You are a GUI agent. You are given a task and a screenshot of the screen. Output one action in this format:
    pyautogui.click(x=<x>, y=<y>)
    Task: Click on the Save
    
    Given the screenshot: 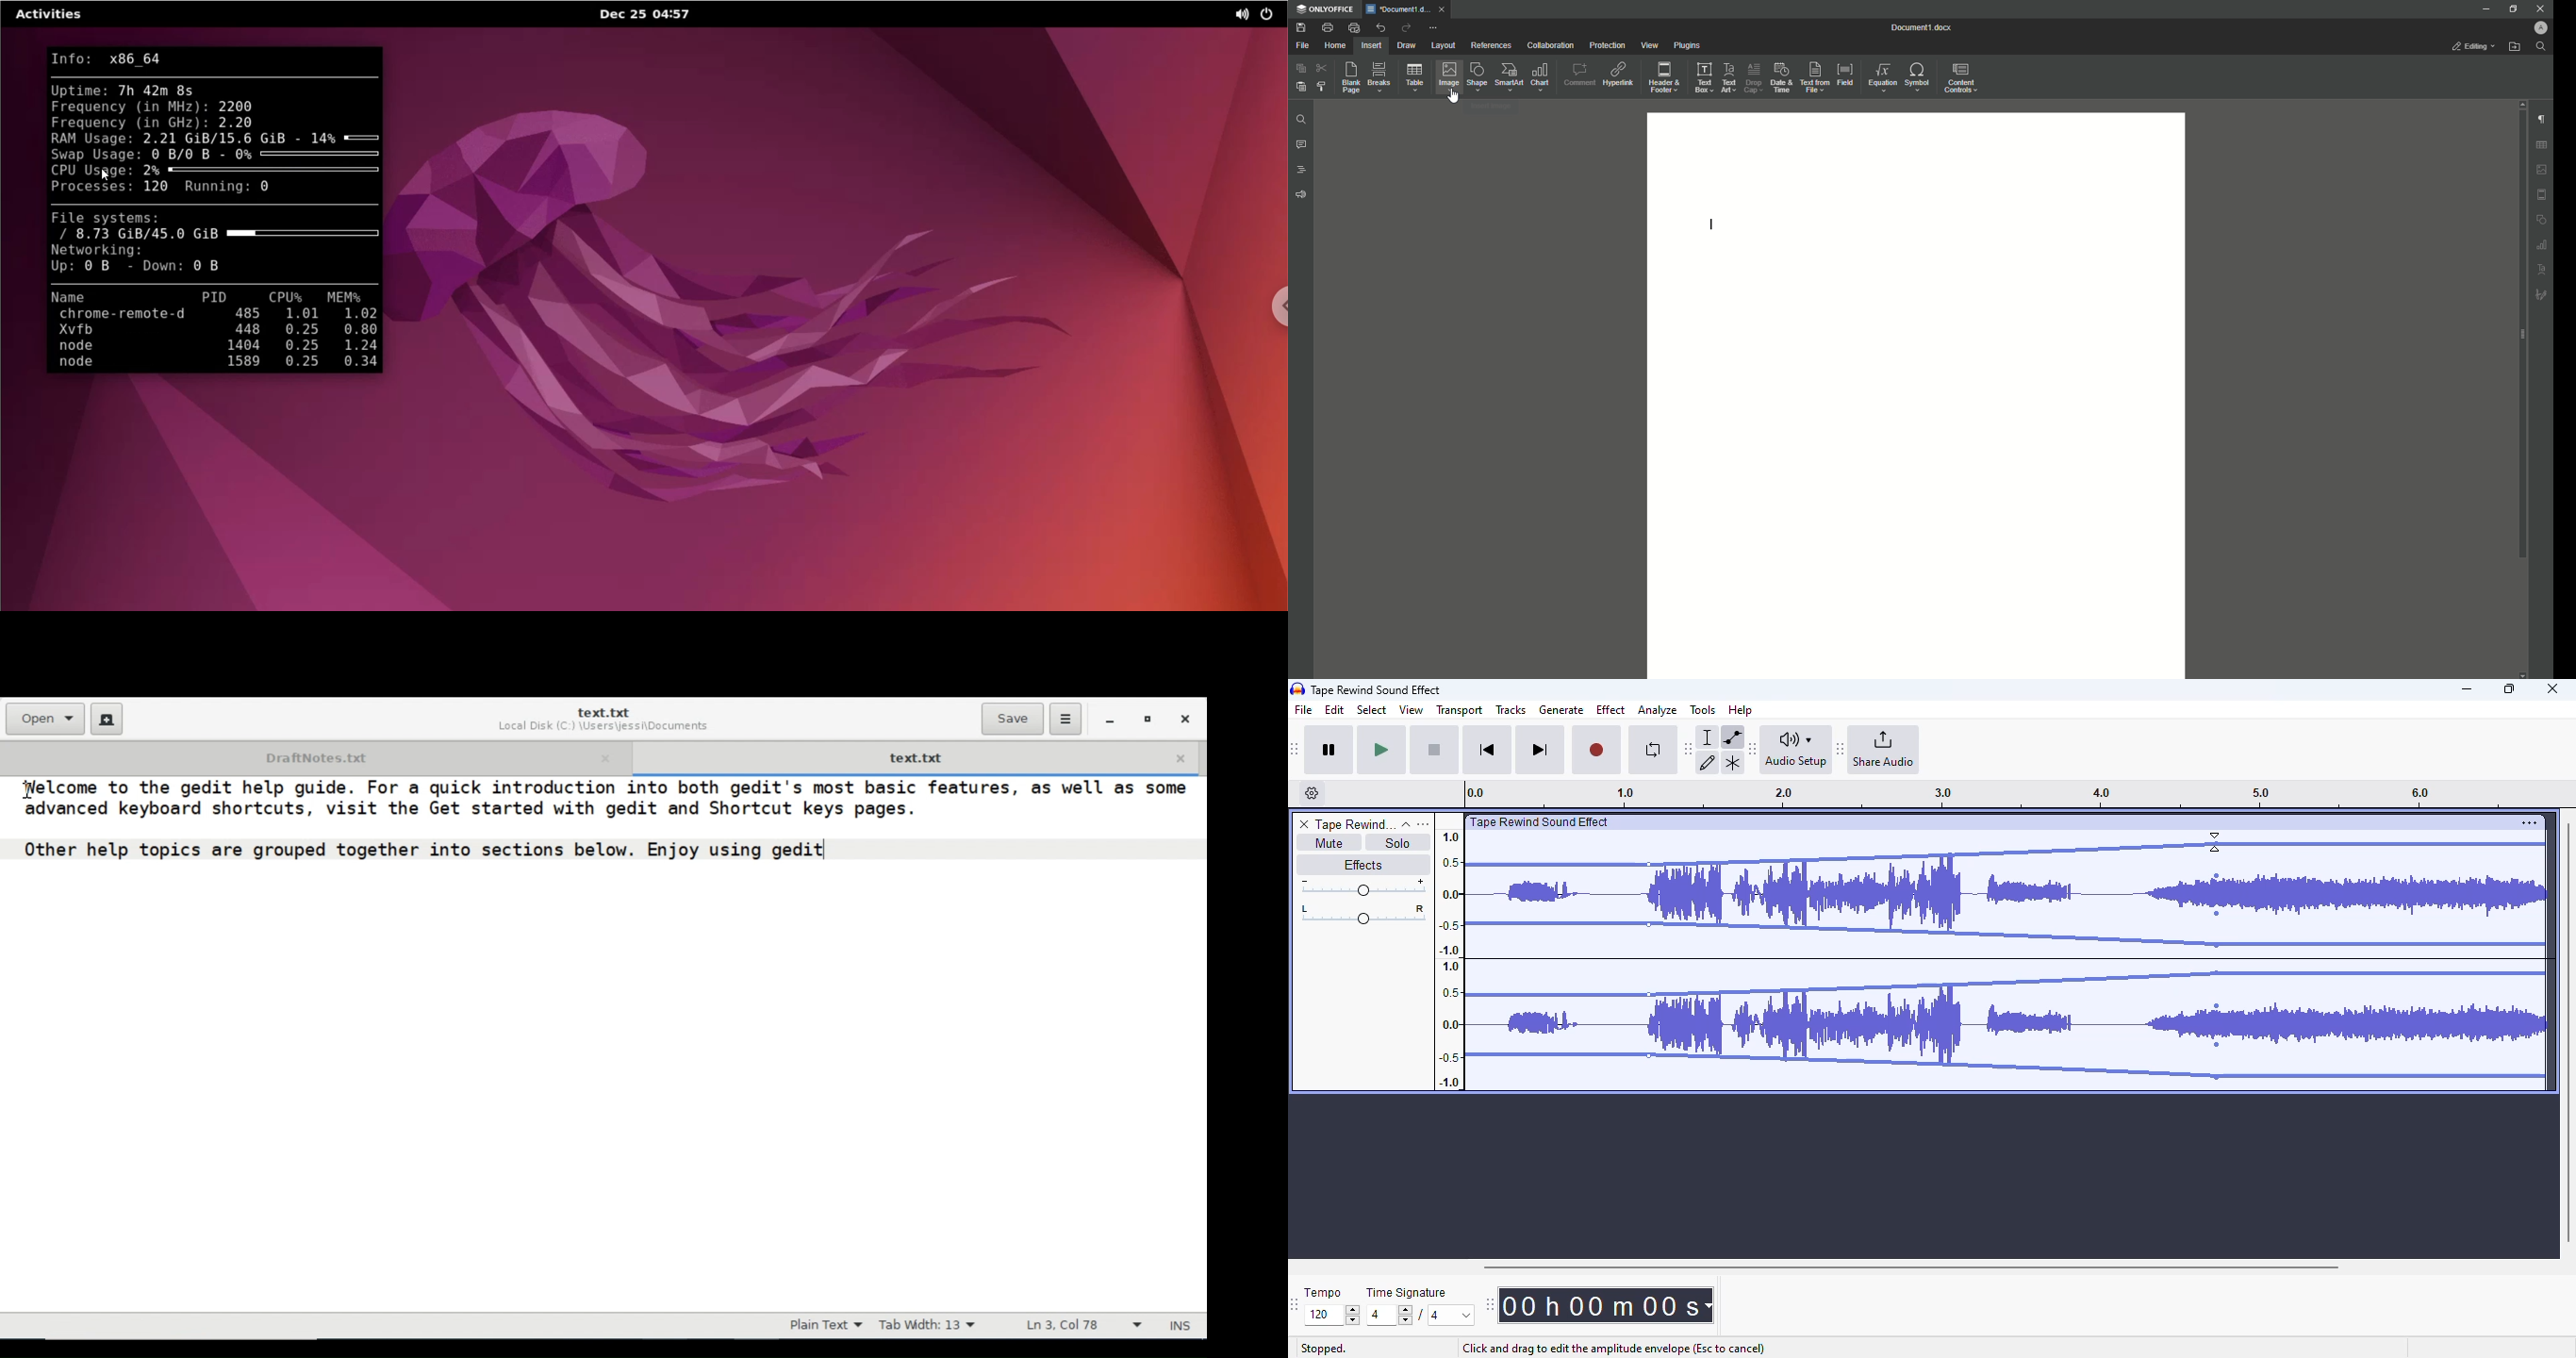 What is the action you would take?
    pyautogui.click(x=1012, y=719)
    